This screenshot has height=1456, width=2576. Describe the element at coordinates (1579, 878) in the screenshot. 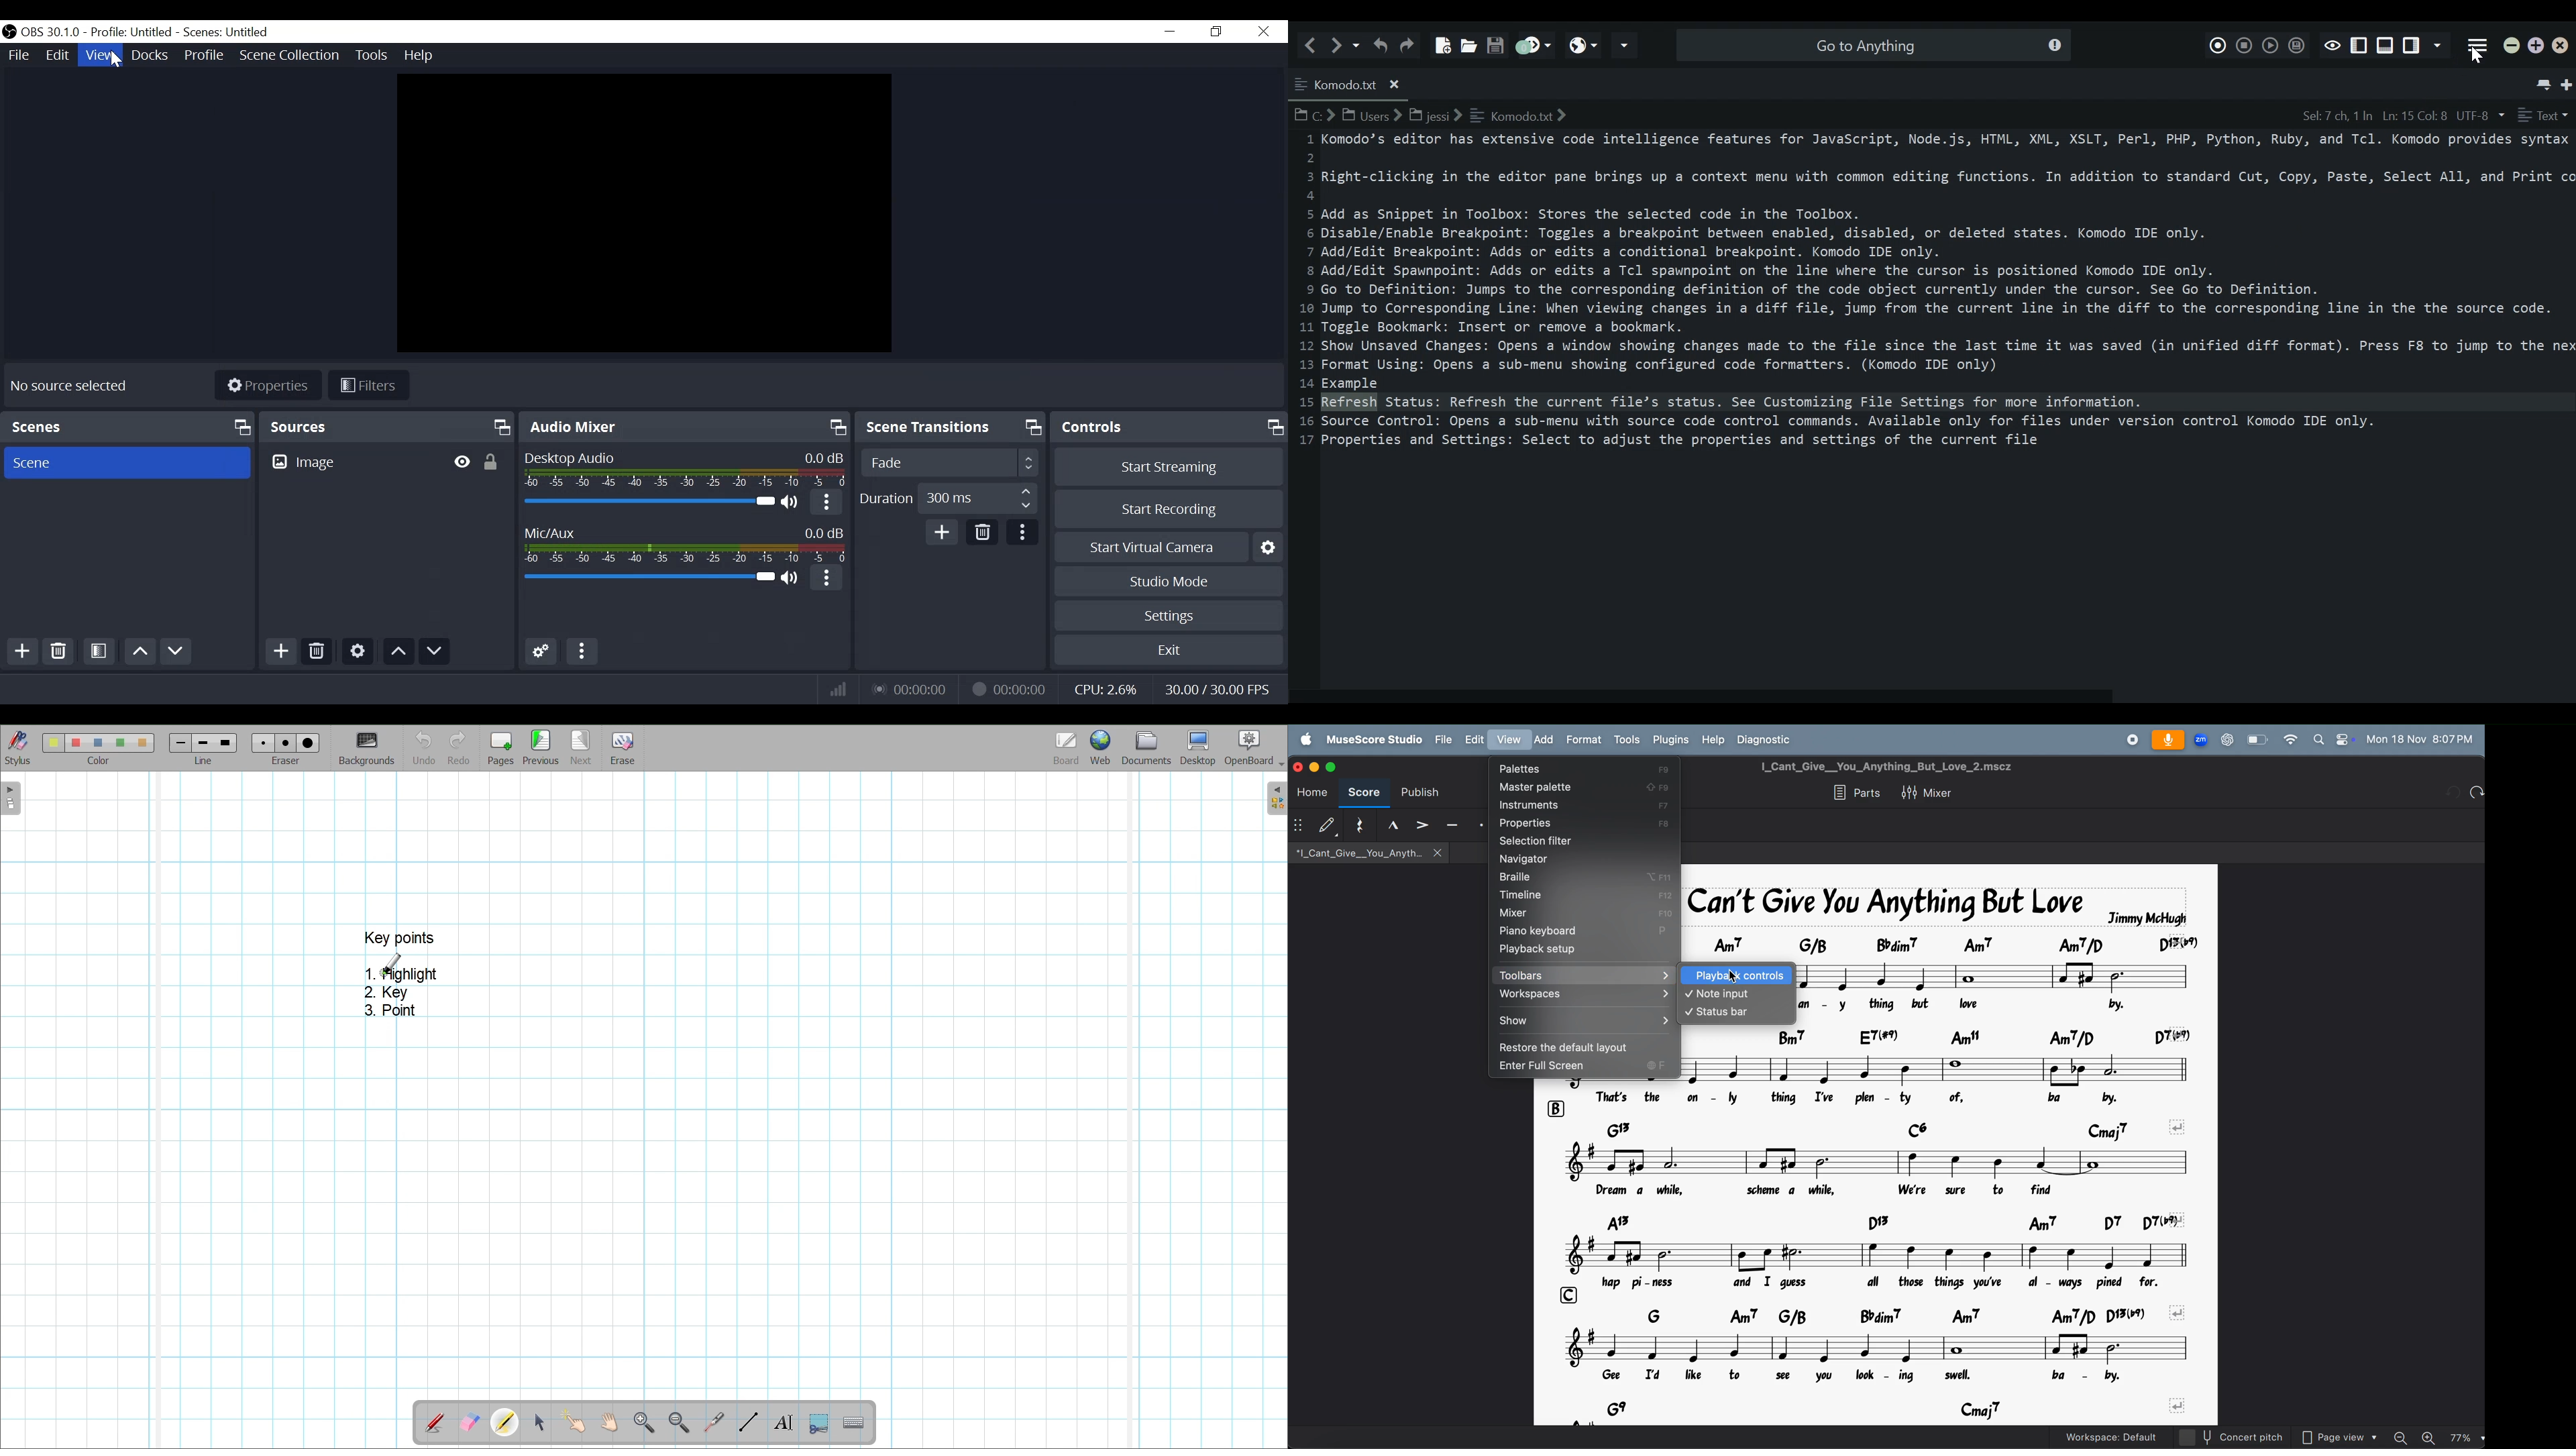

I see `brallie` at that location.